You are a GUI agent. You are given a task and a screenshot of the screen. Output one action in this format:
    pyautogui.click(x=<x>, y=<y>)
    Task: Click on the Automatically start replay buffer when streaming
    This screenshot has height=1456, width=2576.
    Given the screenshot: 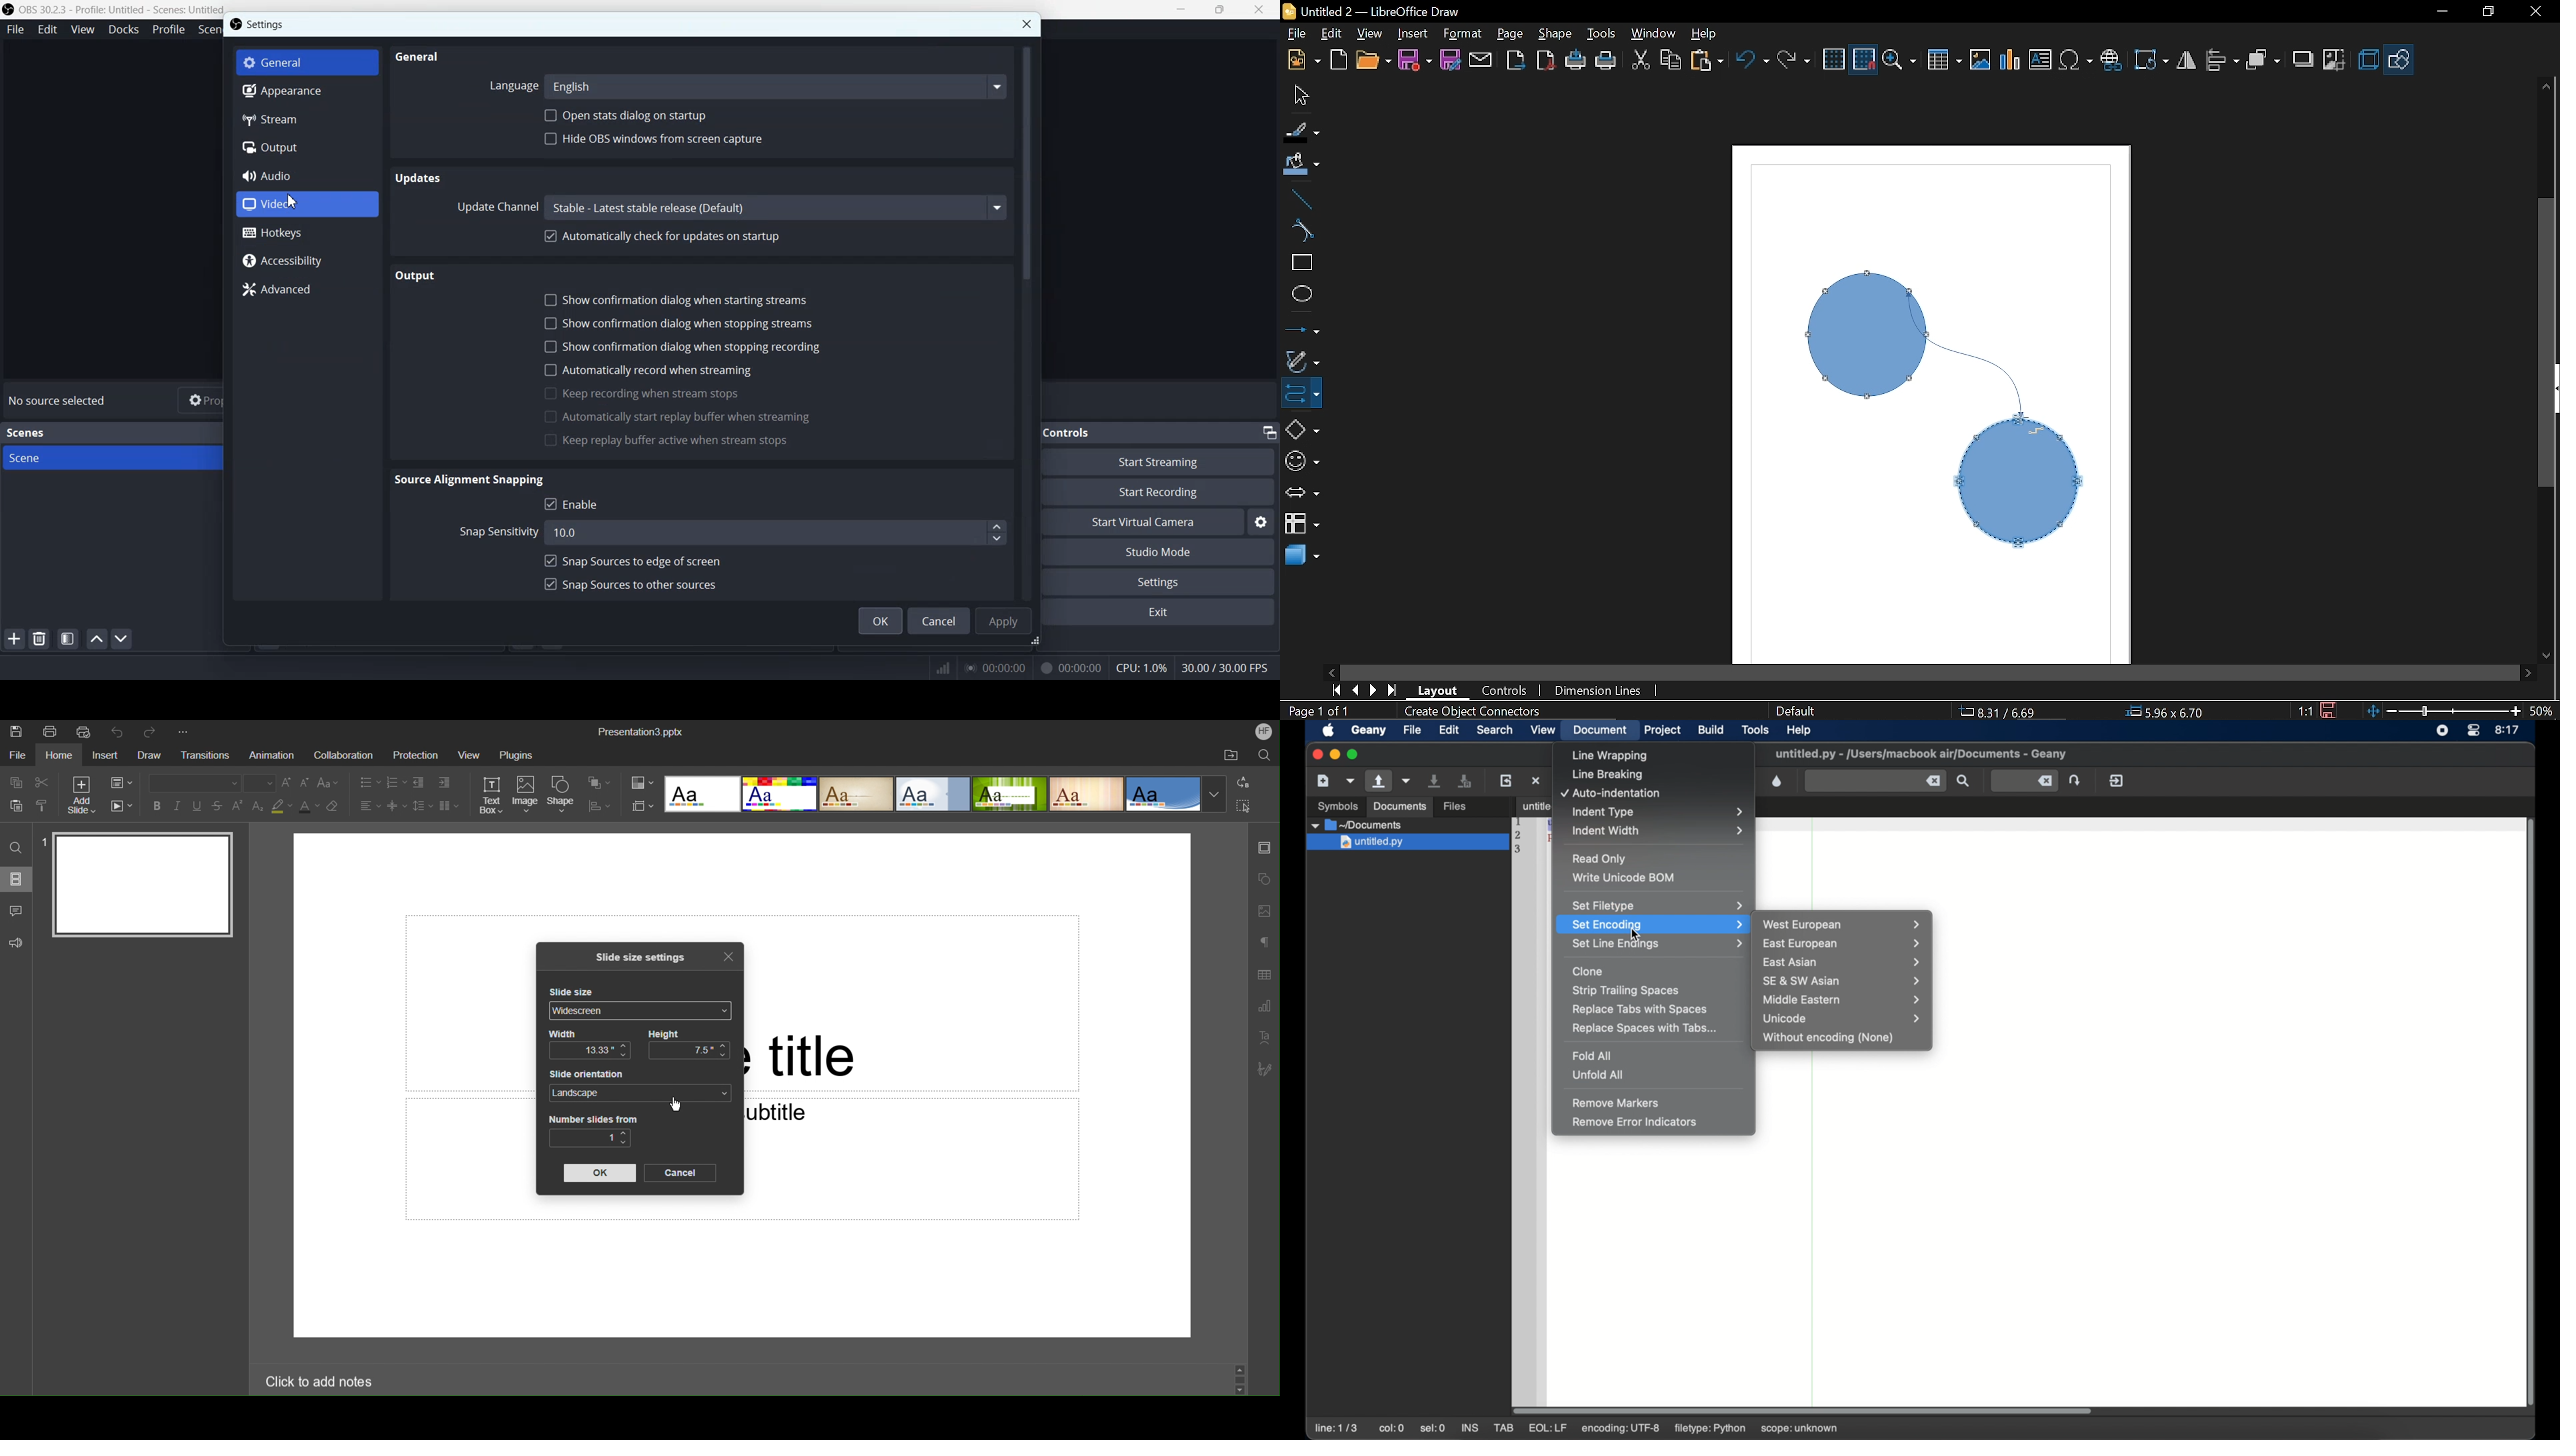 What is the action you would take?
    pyautogui.click(x=691, y=417)
    